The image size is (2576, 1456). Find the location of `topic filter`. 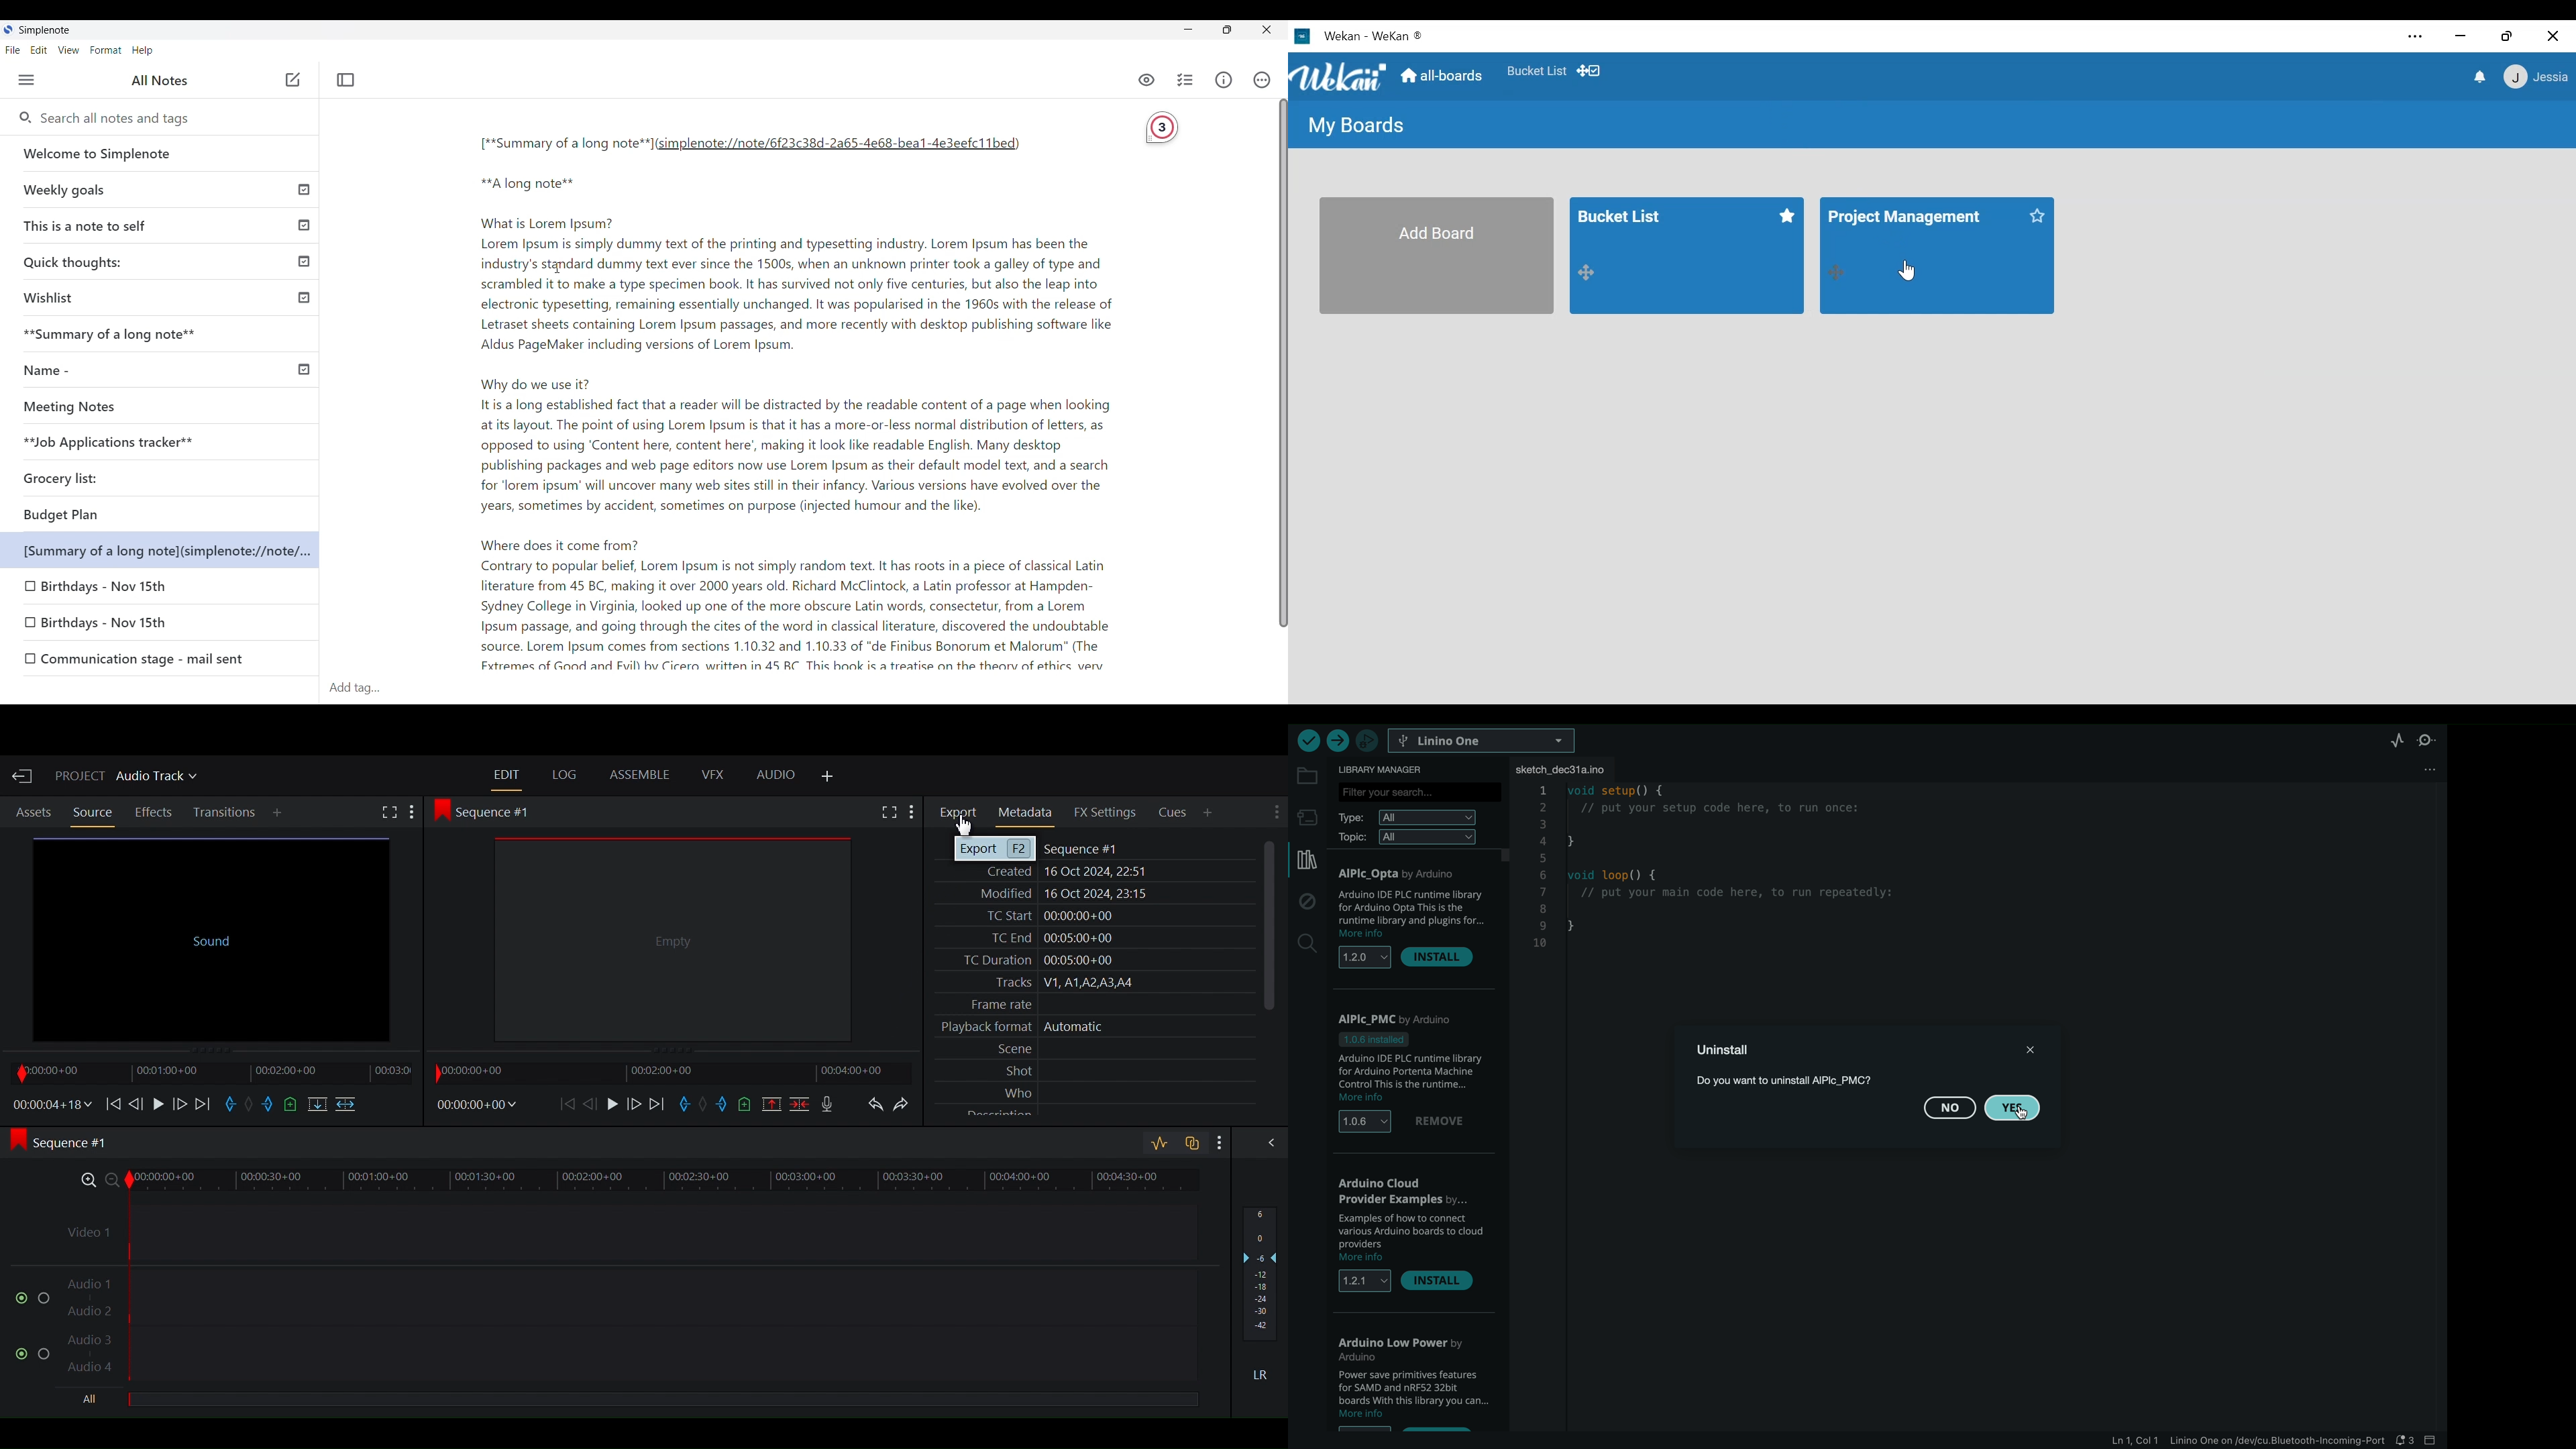

topic filter is located at coordinates (1407, 837).